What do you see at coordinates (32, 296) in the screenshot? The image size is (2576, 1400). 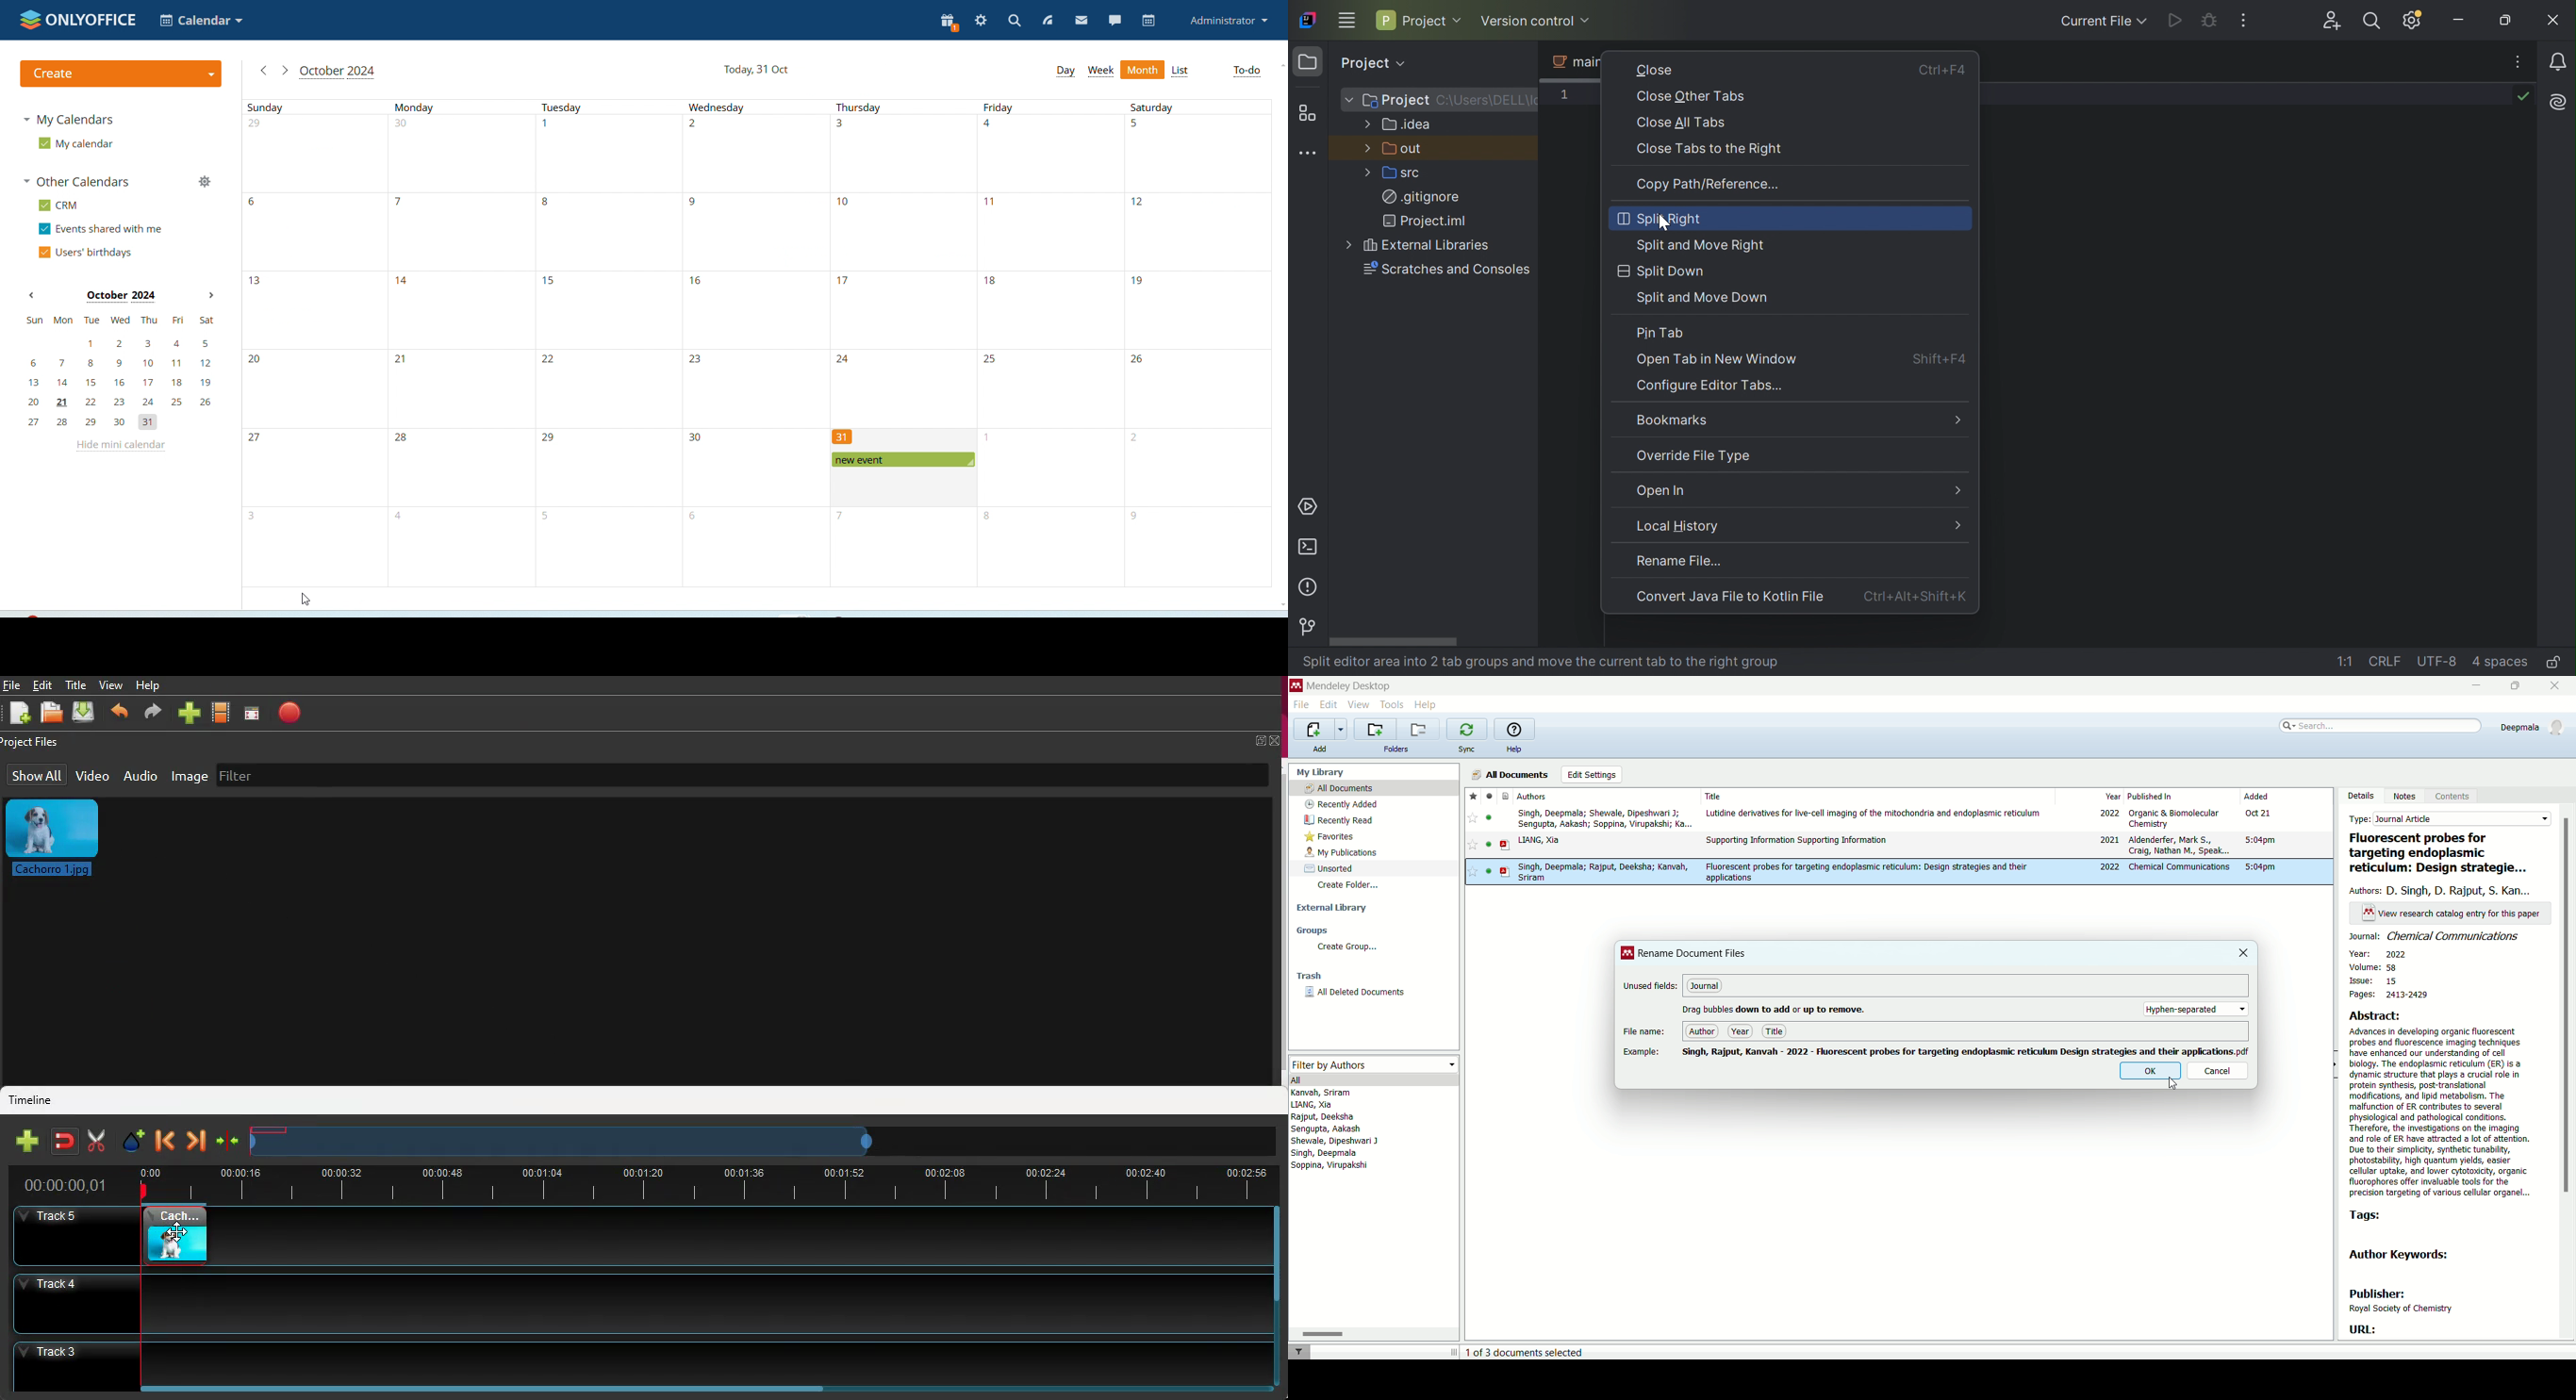 I see `previous month` at bounding box center [32, 296].